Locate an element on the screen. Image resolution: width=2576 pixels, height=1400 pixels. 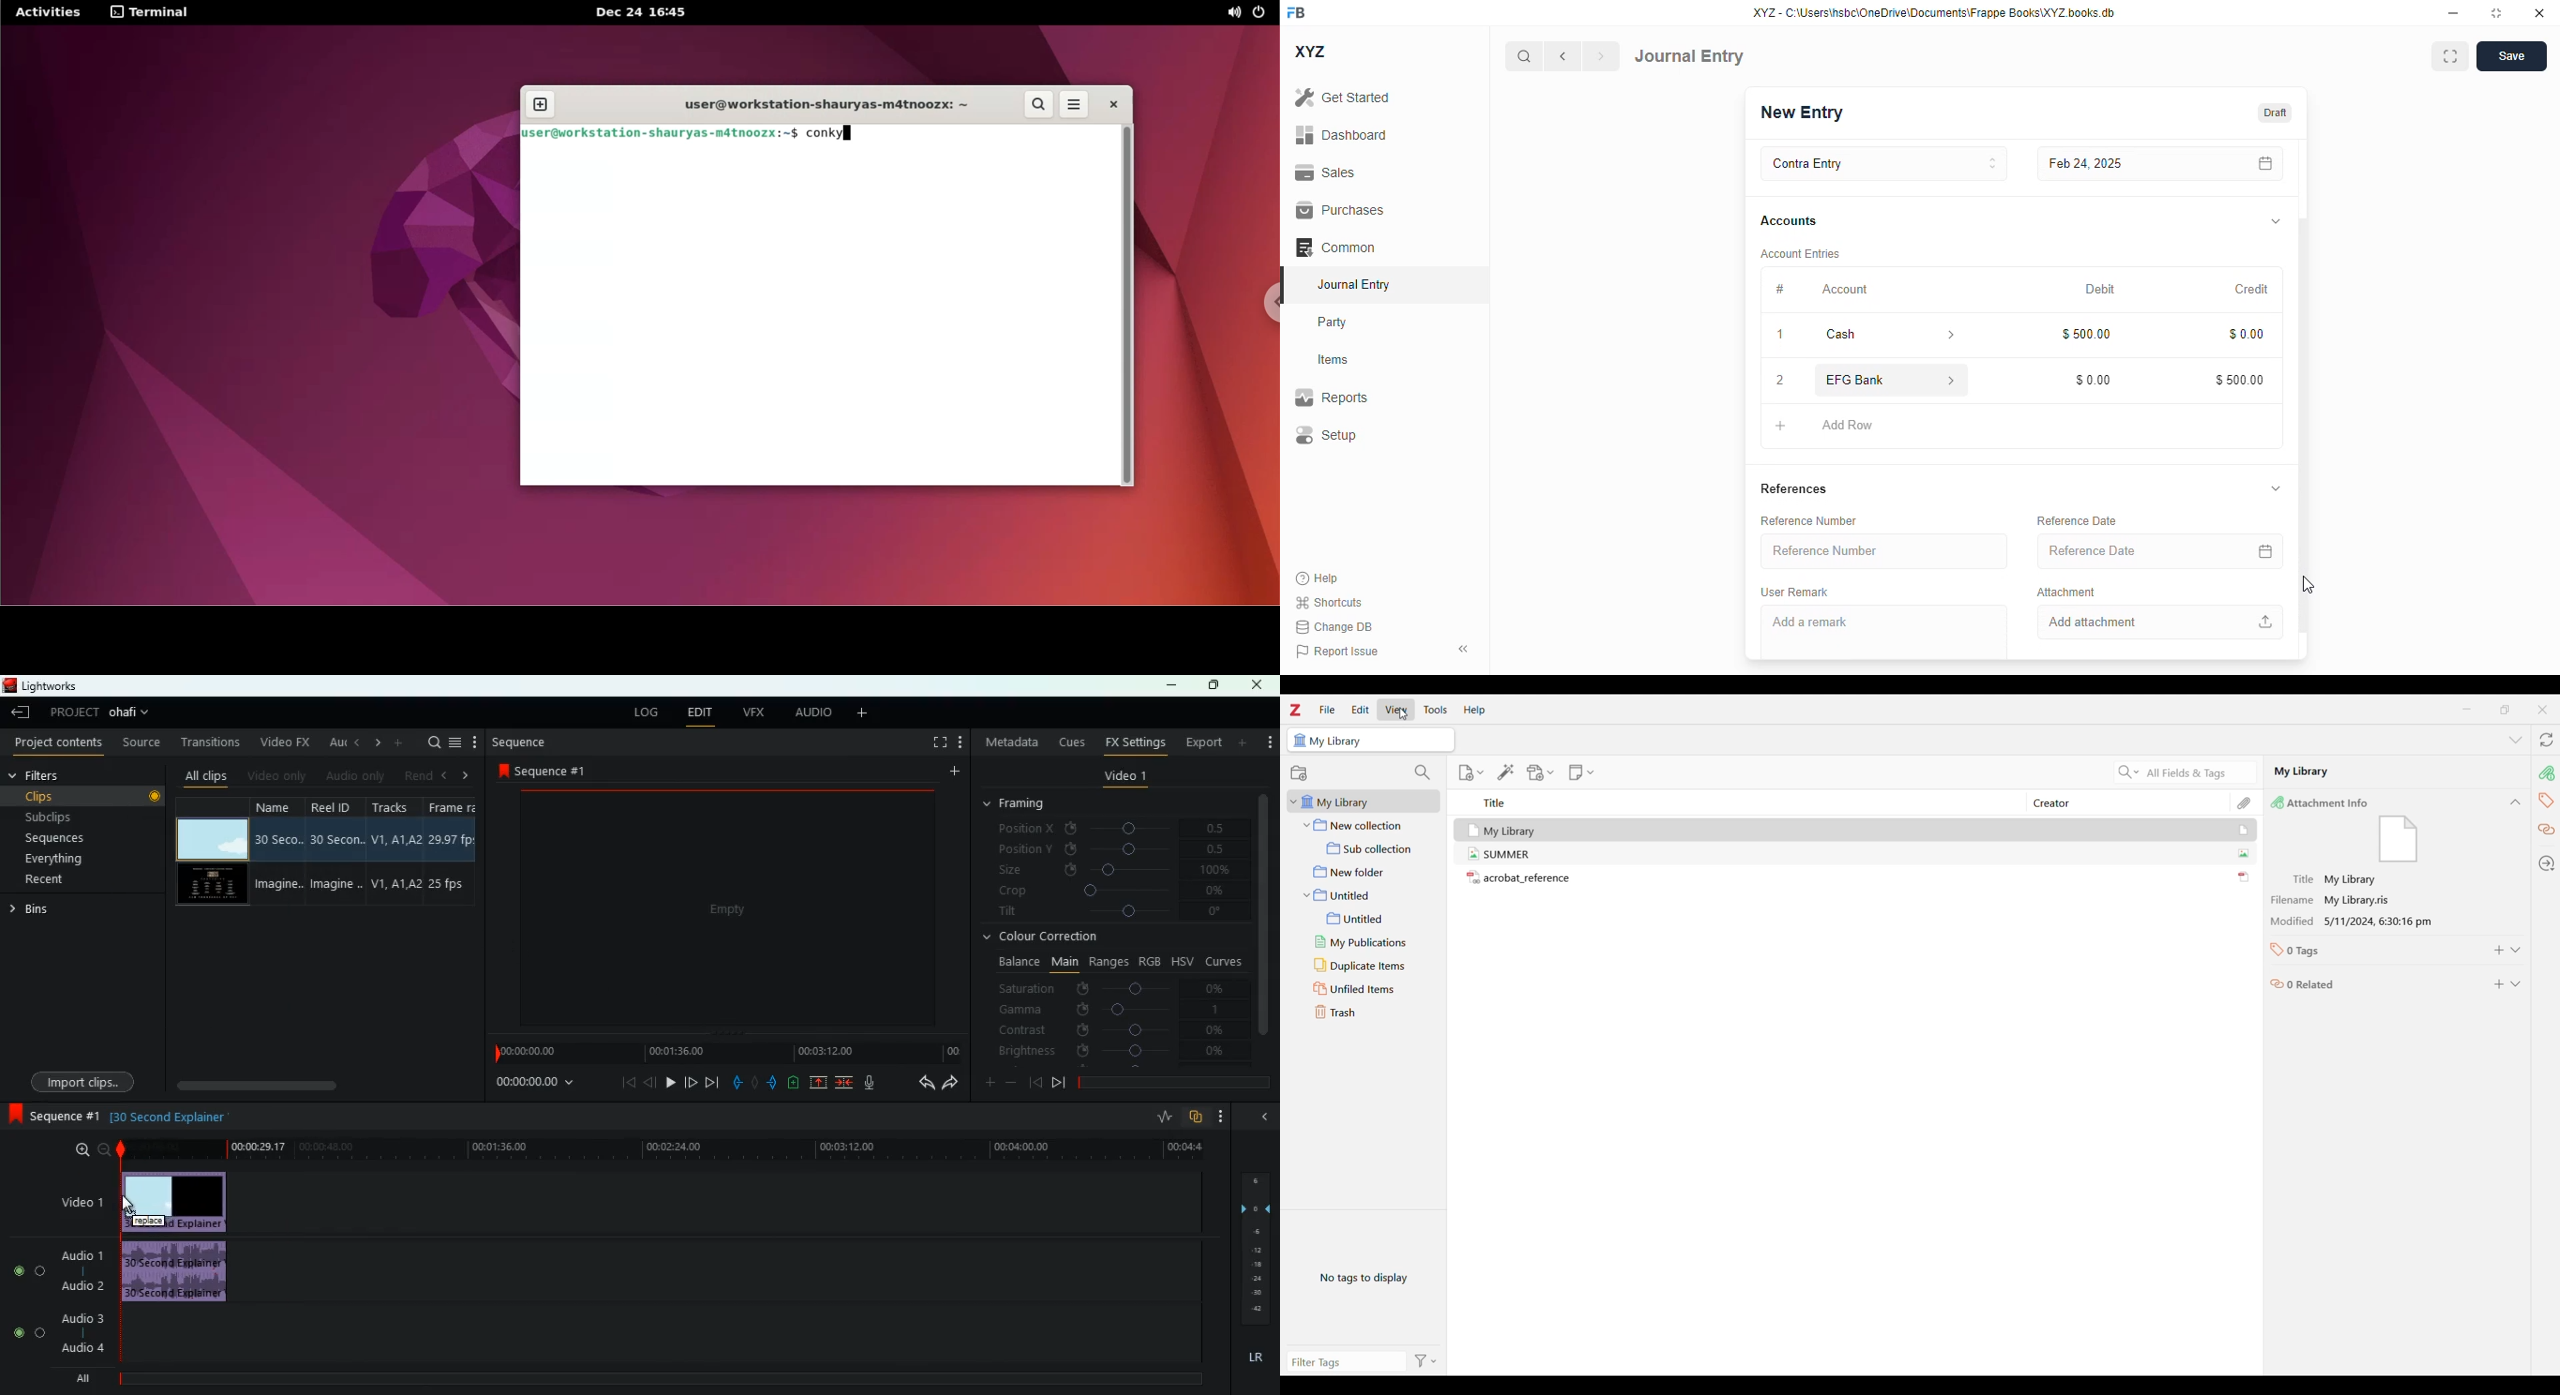
next is located at coordinates (1602, 56).